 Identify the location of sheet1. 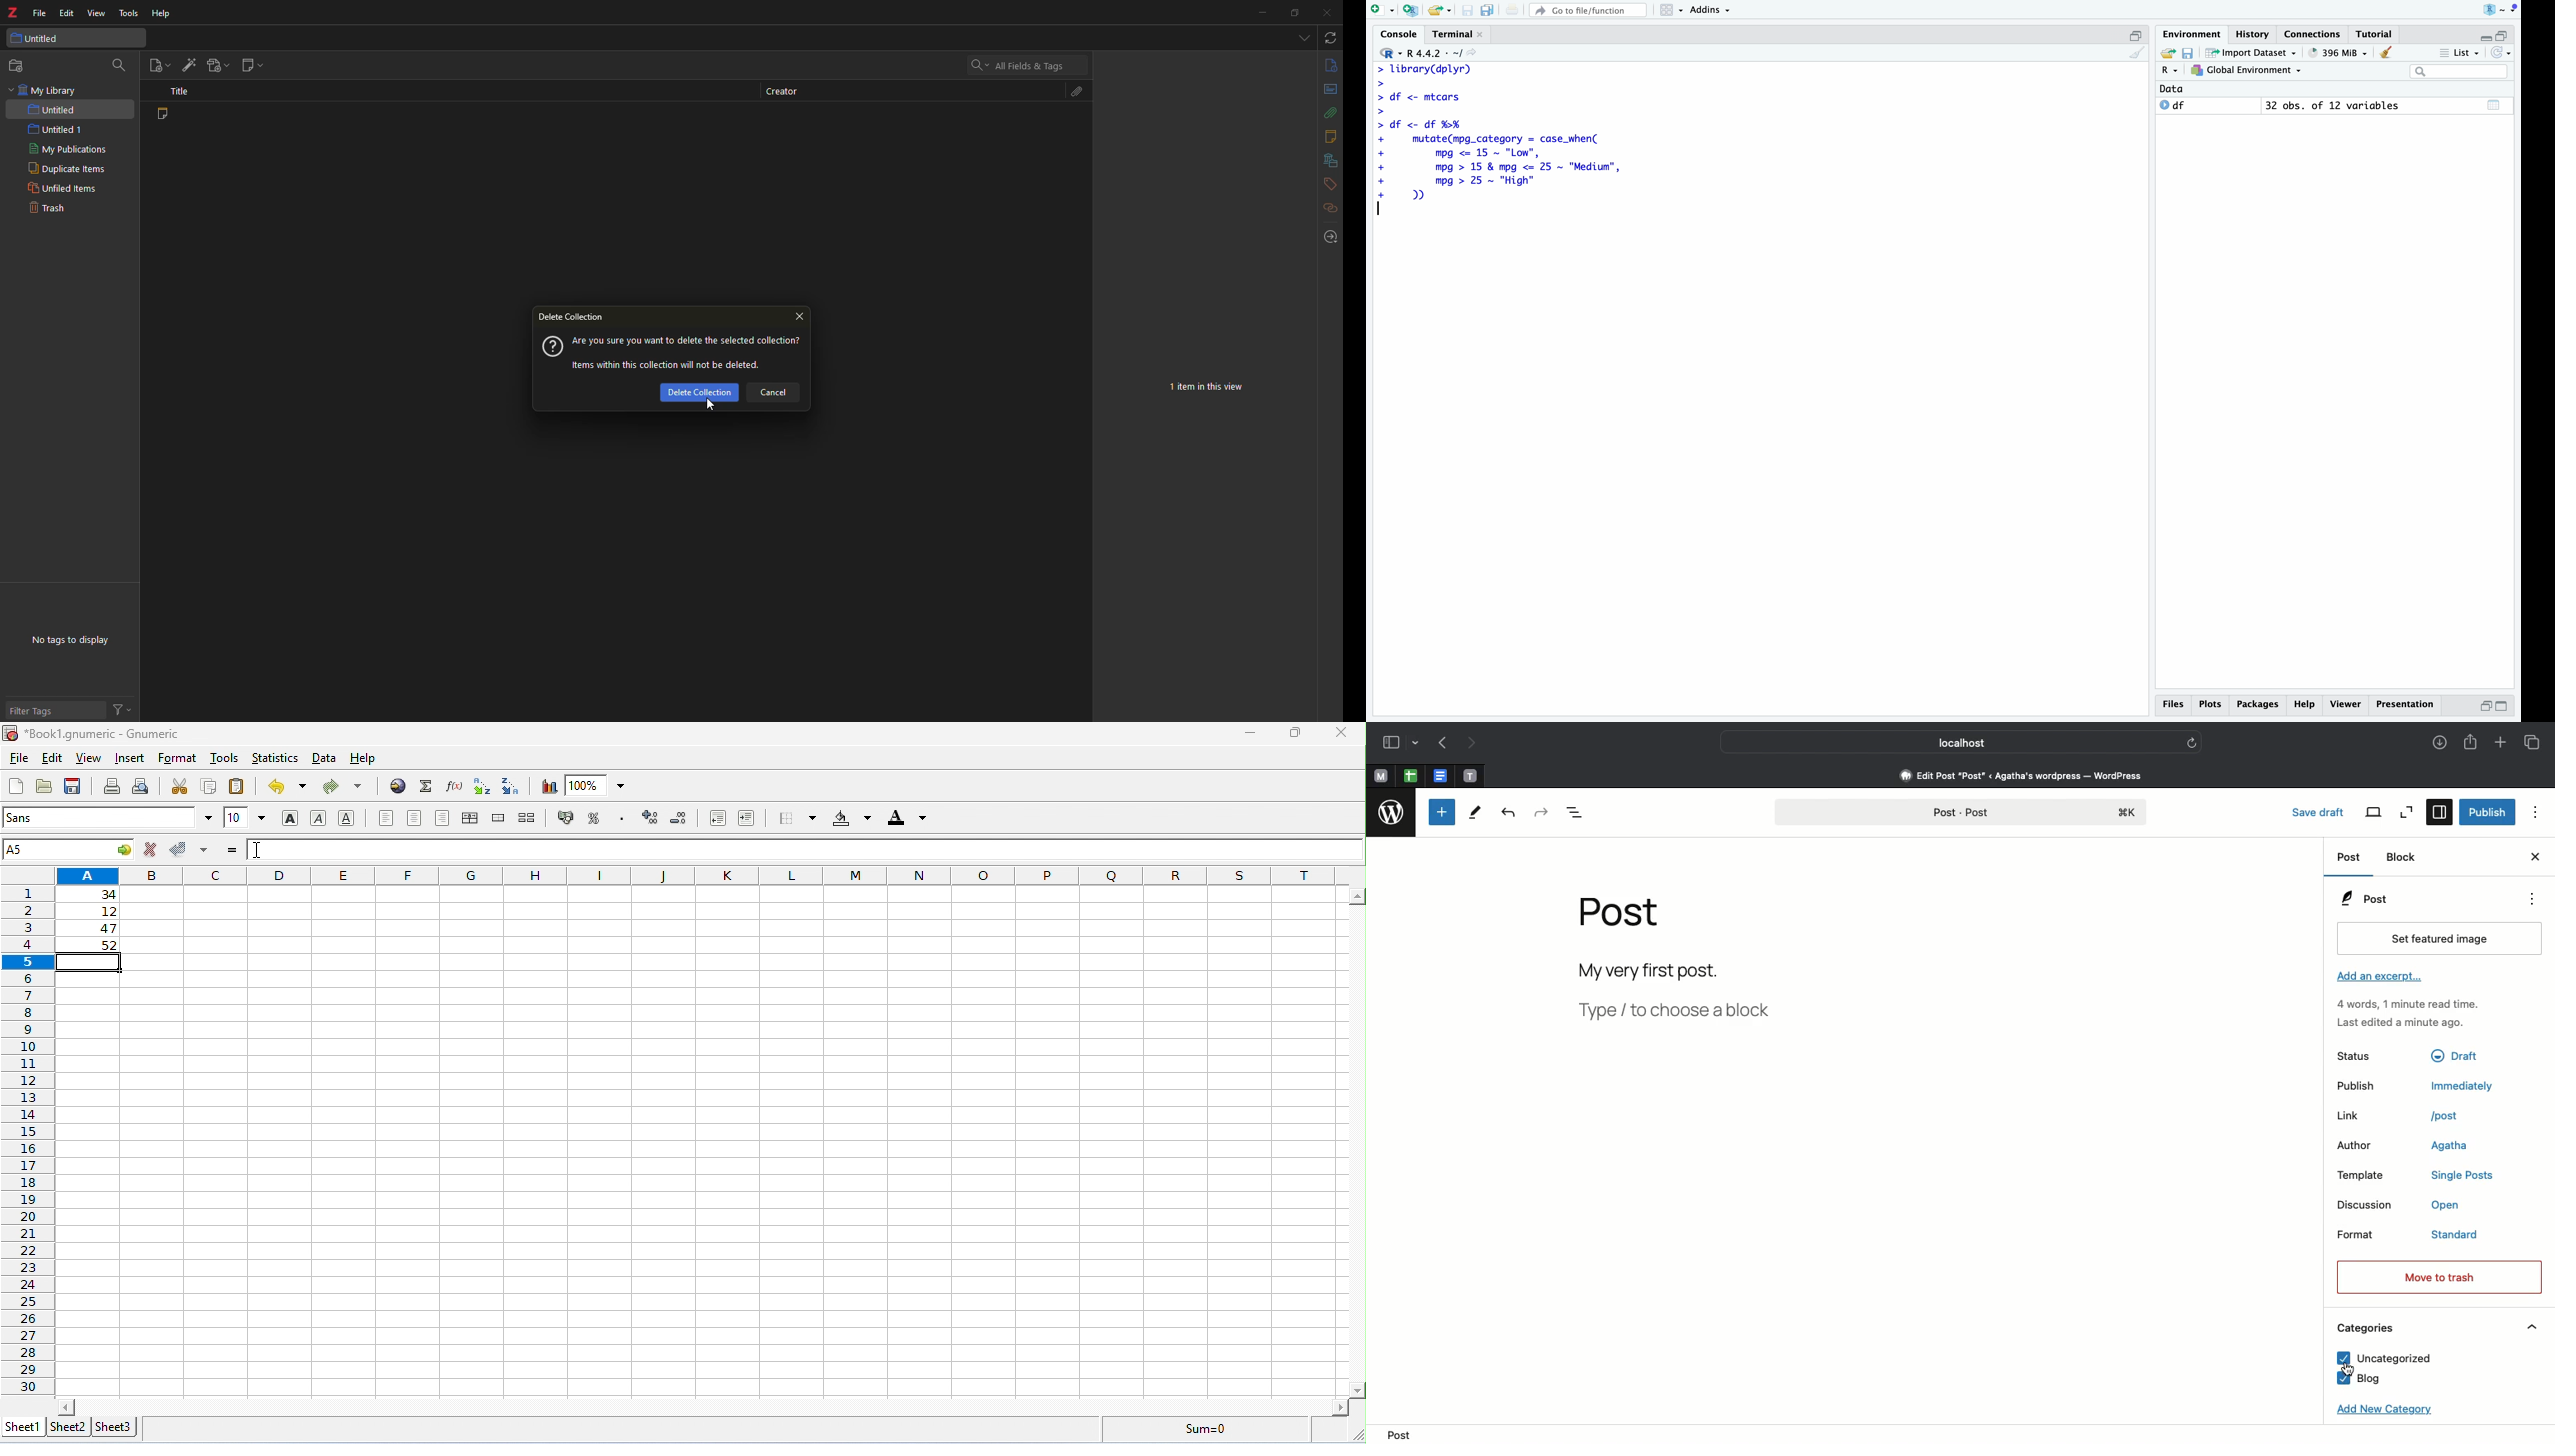
(25, 1427).